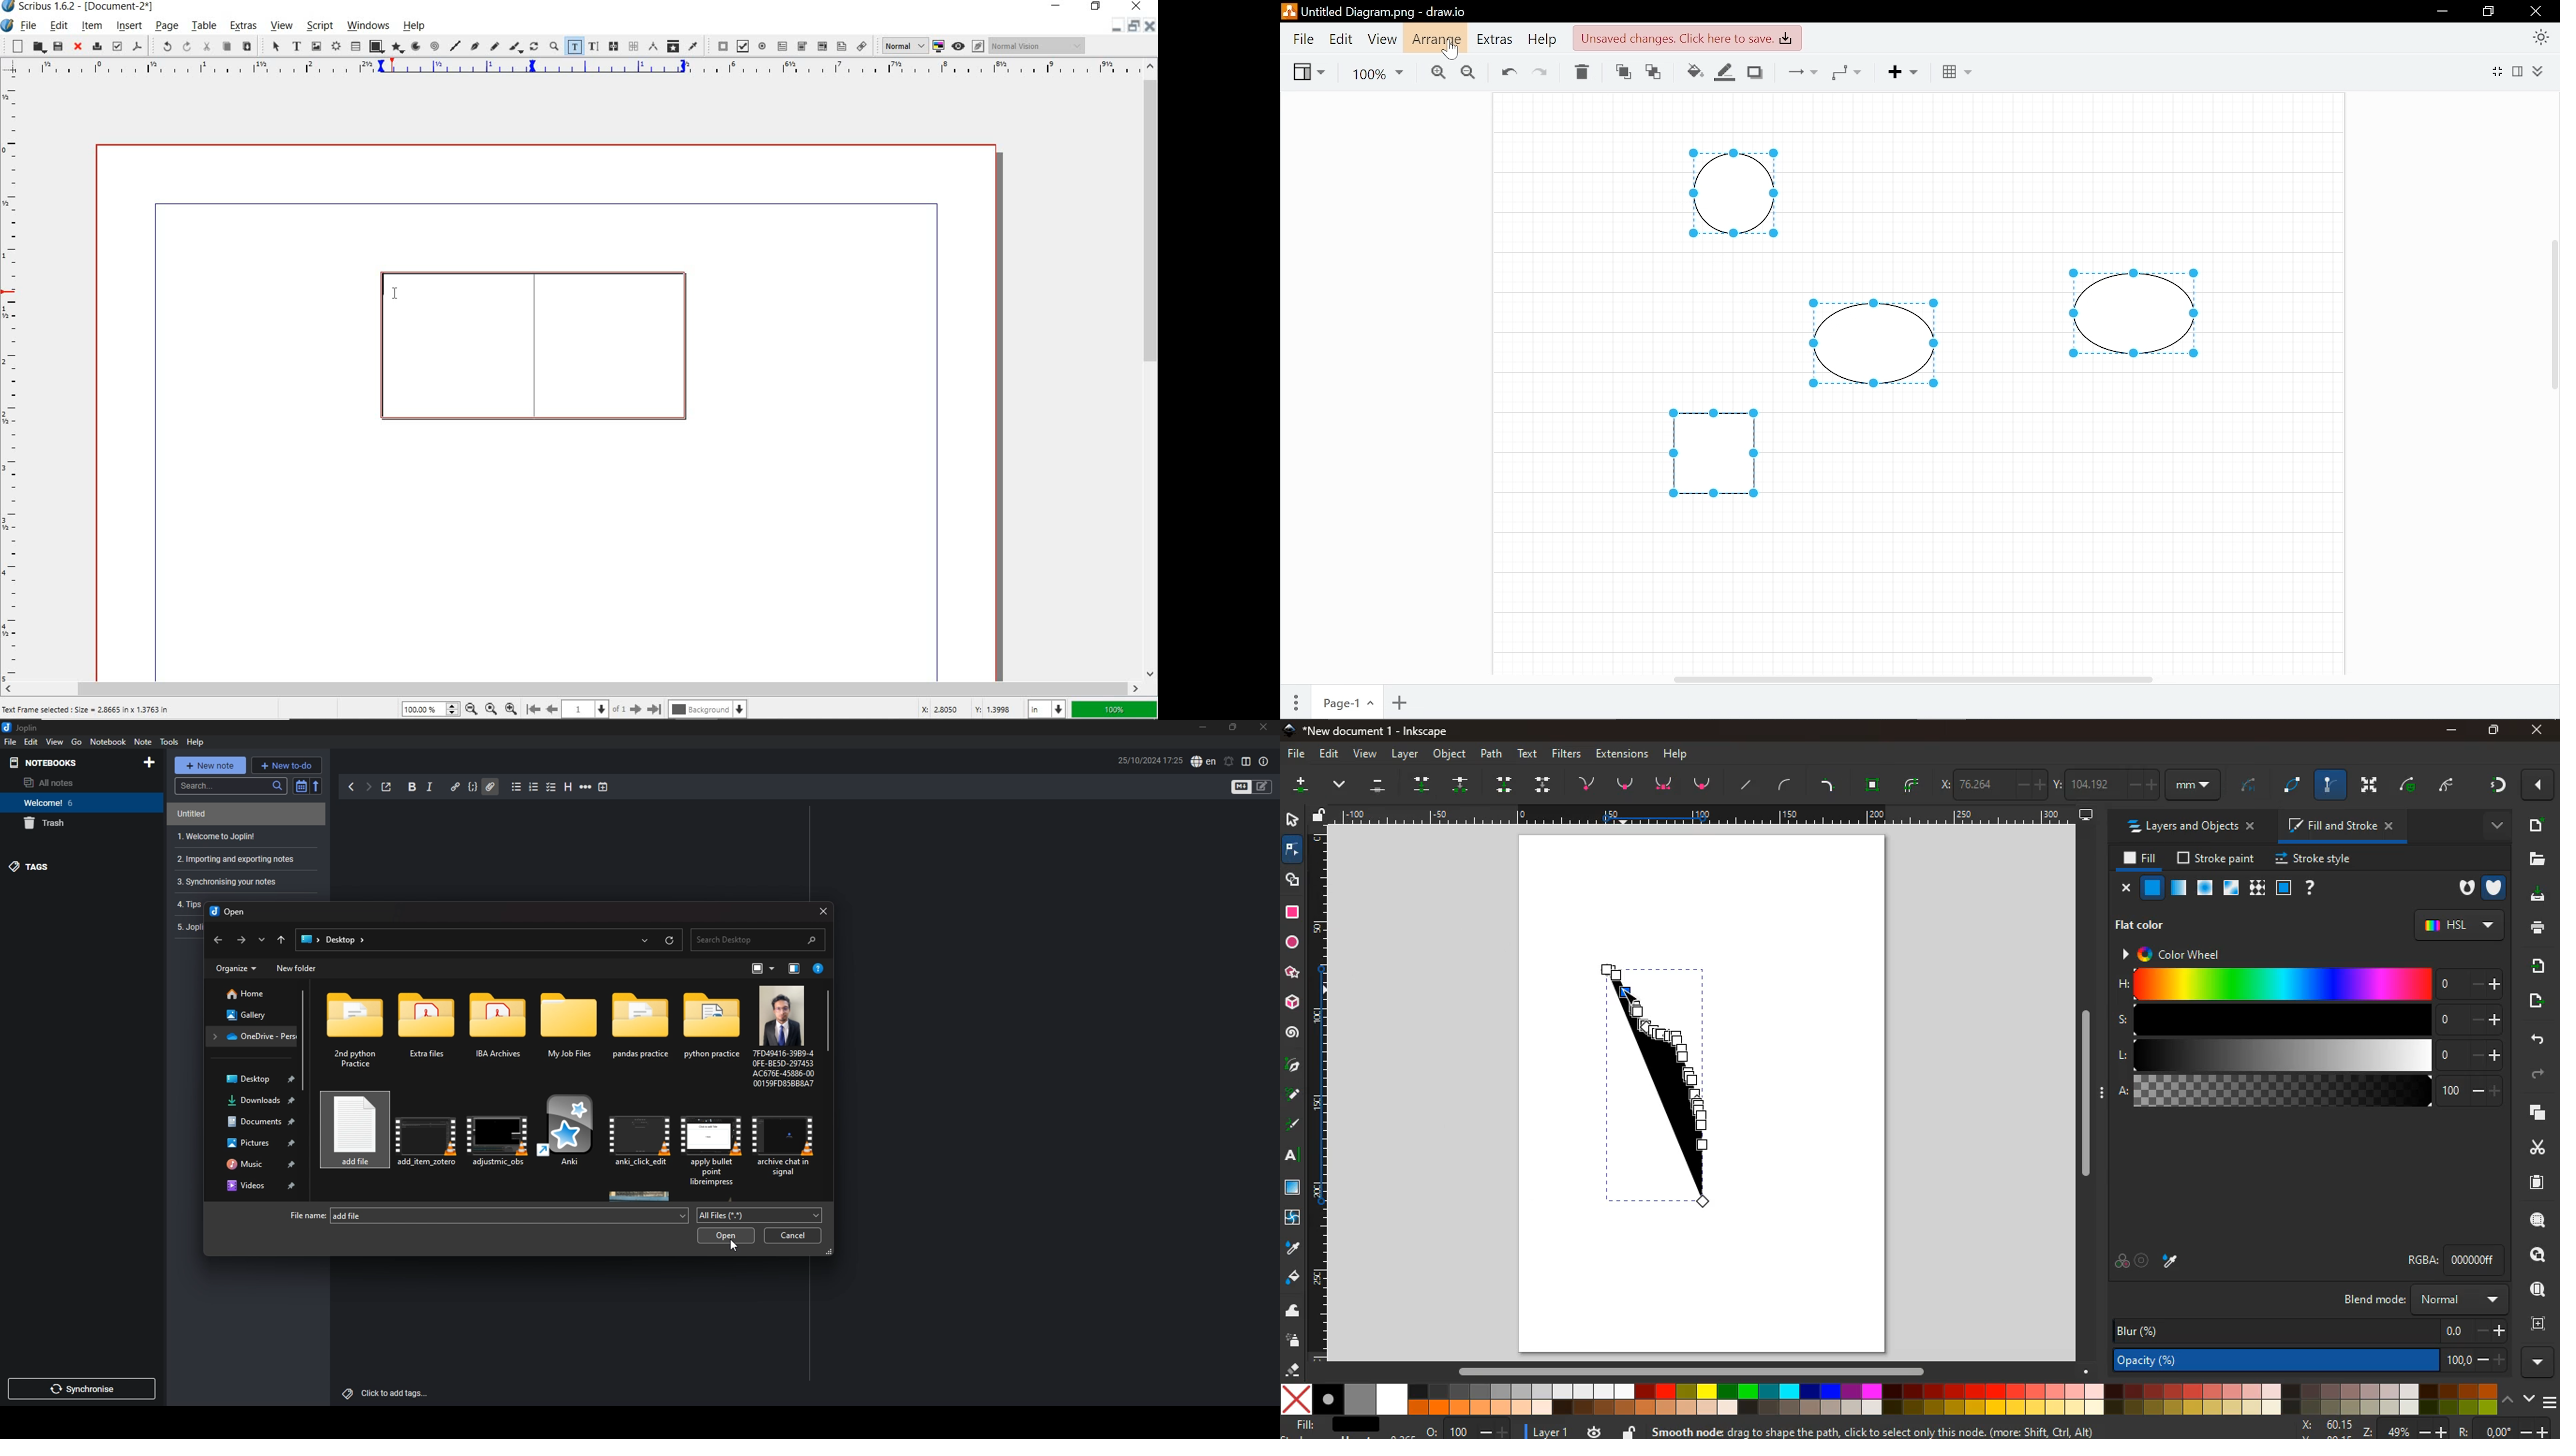 The height and width of the screenshot is (1456, 2576). What do you see at coordinates (1890, 1399) in the screenshot?
I see `color` at bounding box center [1890, 1399].